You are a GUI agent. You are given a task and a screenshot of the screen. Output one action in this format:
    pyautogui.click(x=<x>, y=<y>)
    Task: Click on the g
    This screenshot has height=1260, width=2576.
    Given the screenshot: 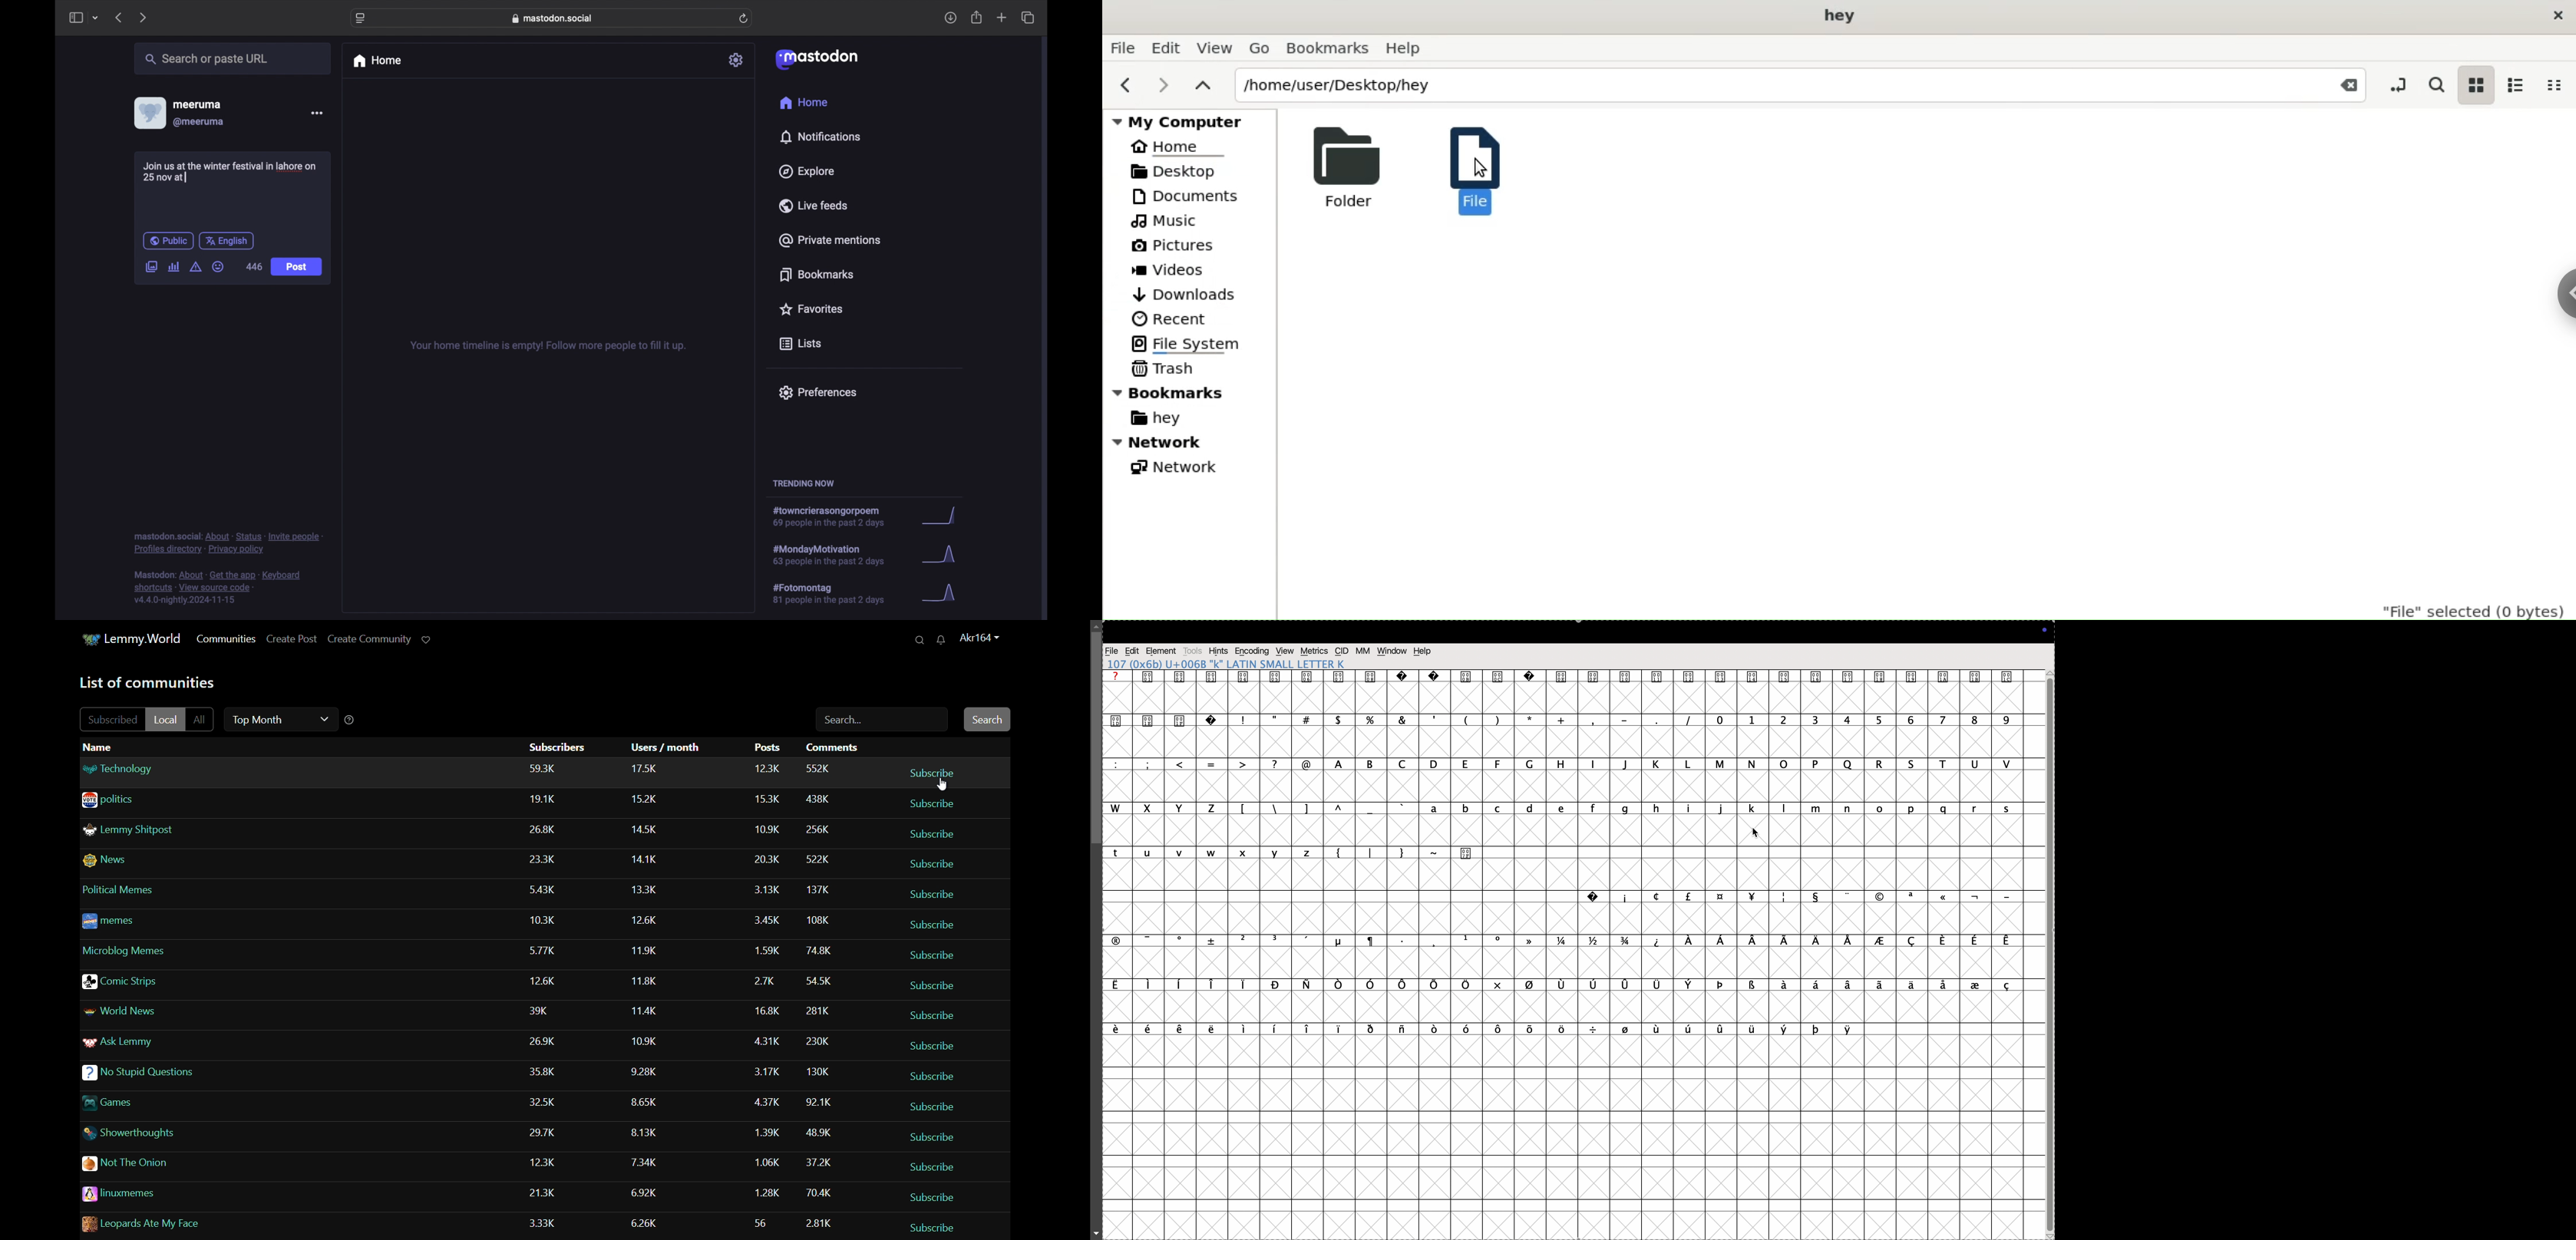 What is the action you would take?
    pyautogui.click(x=1532, y=765)
    